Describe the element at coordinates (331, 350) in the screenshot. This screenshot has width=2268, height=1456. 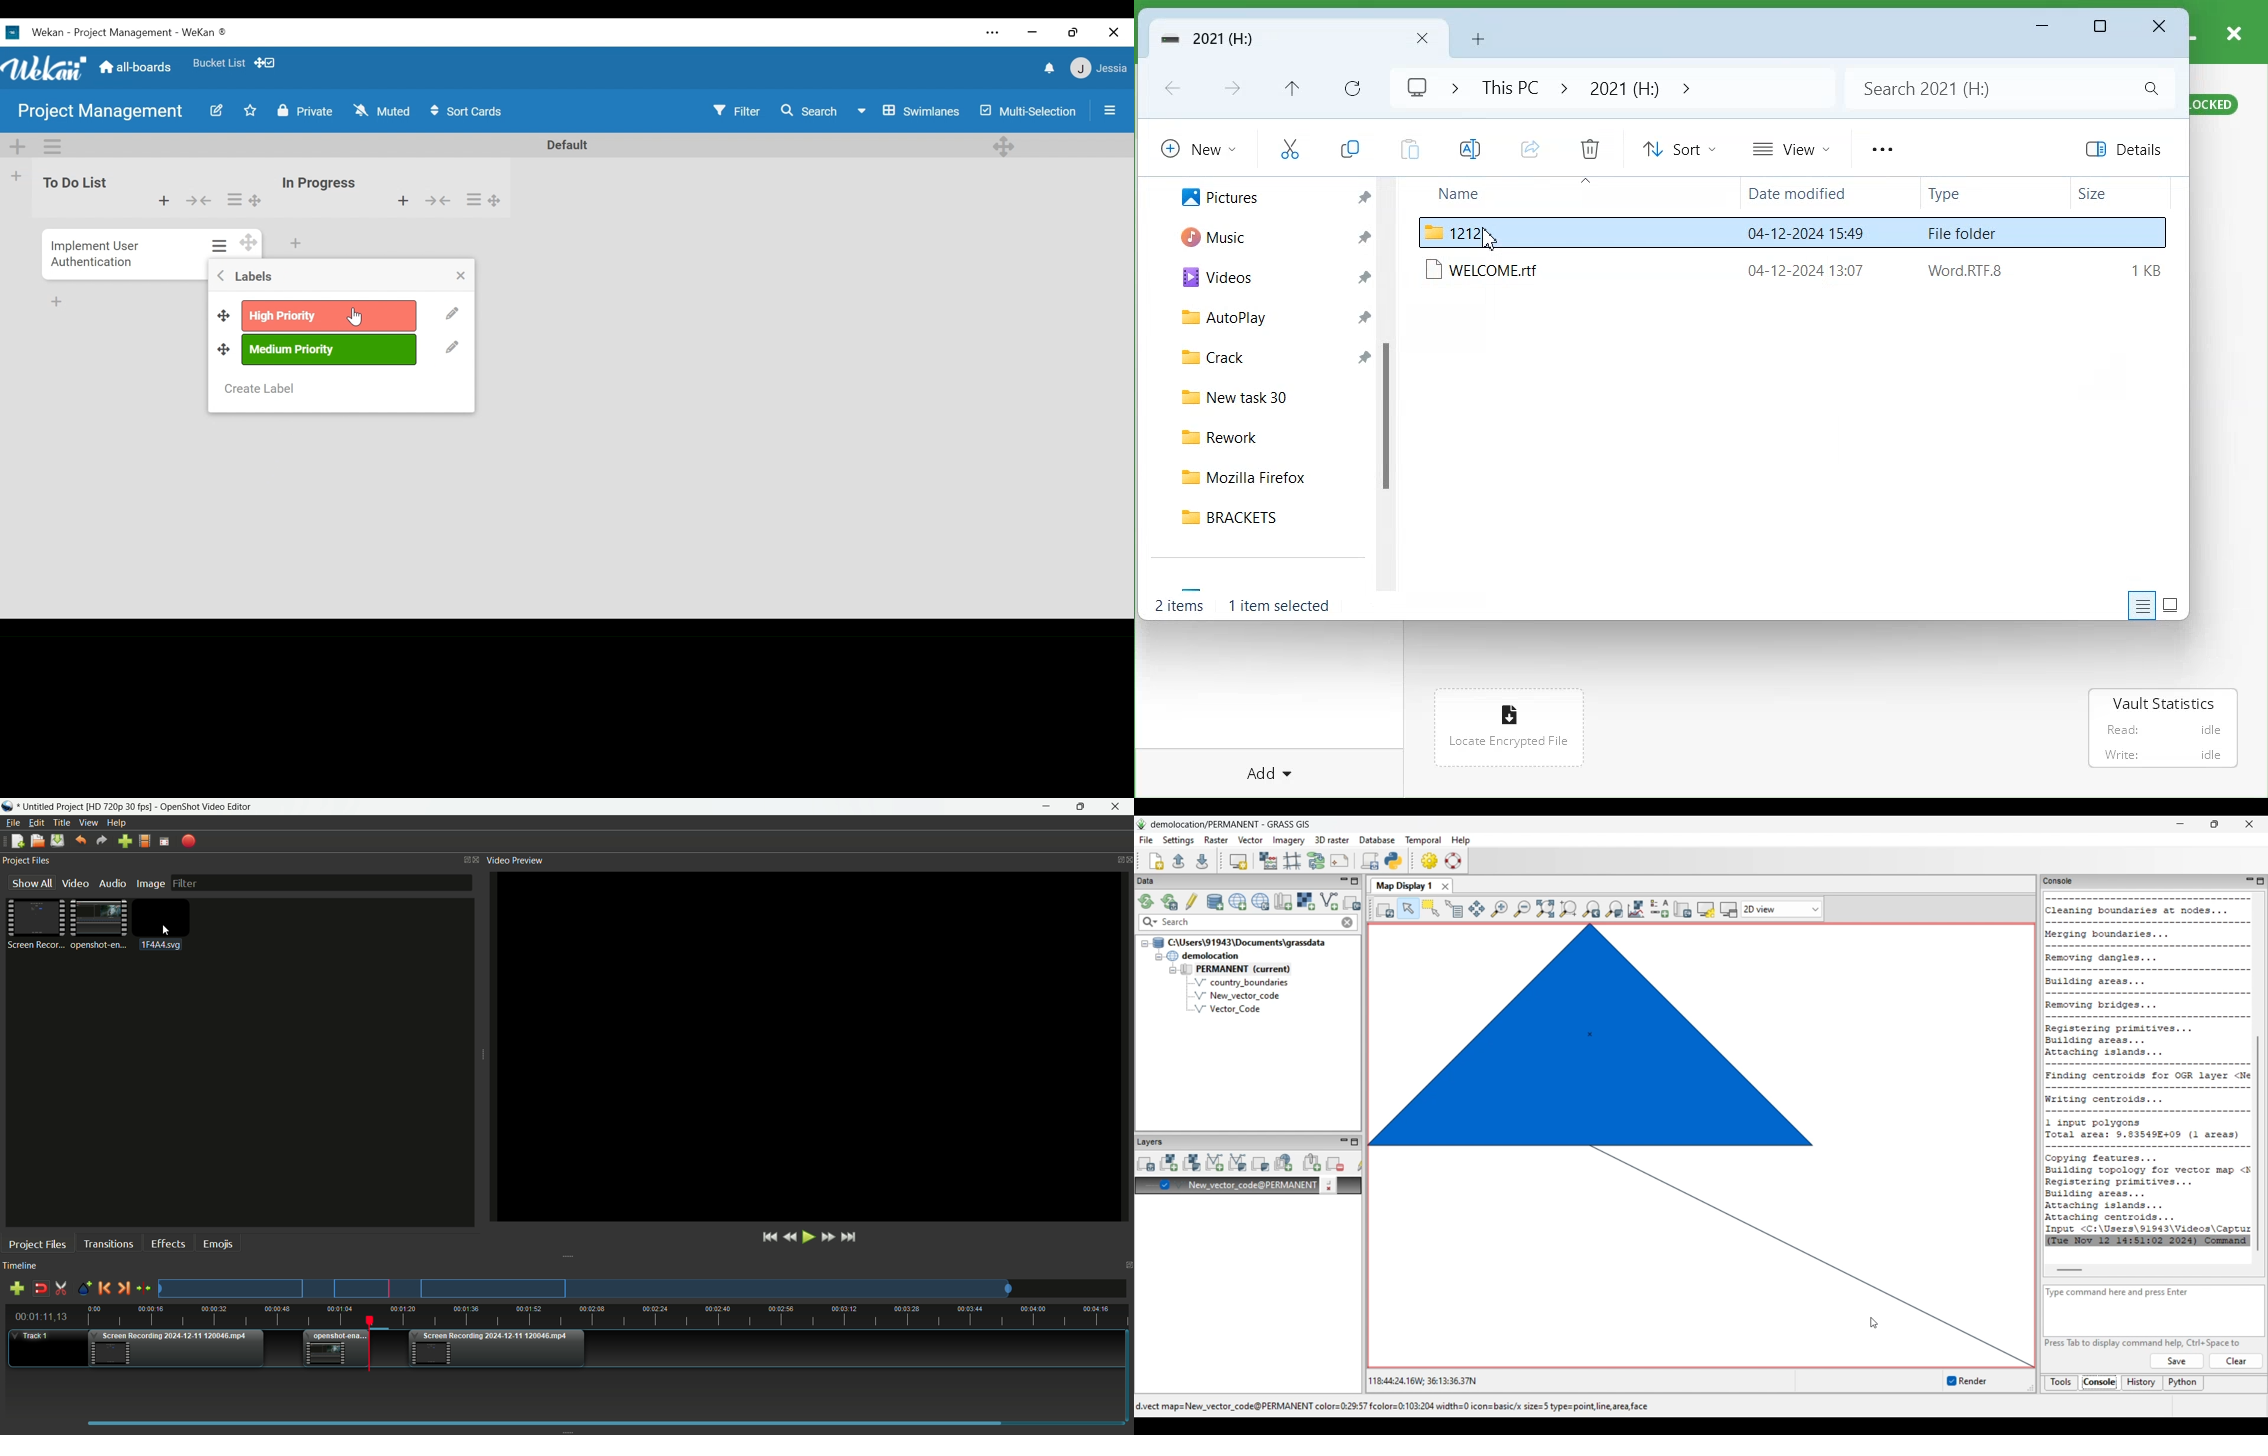
I see `Medium Priority` at that location.